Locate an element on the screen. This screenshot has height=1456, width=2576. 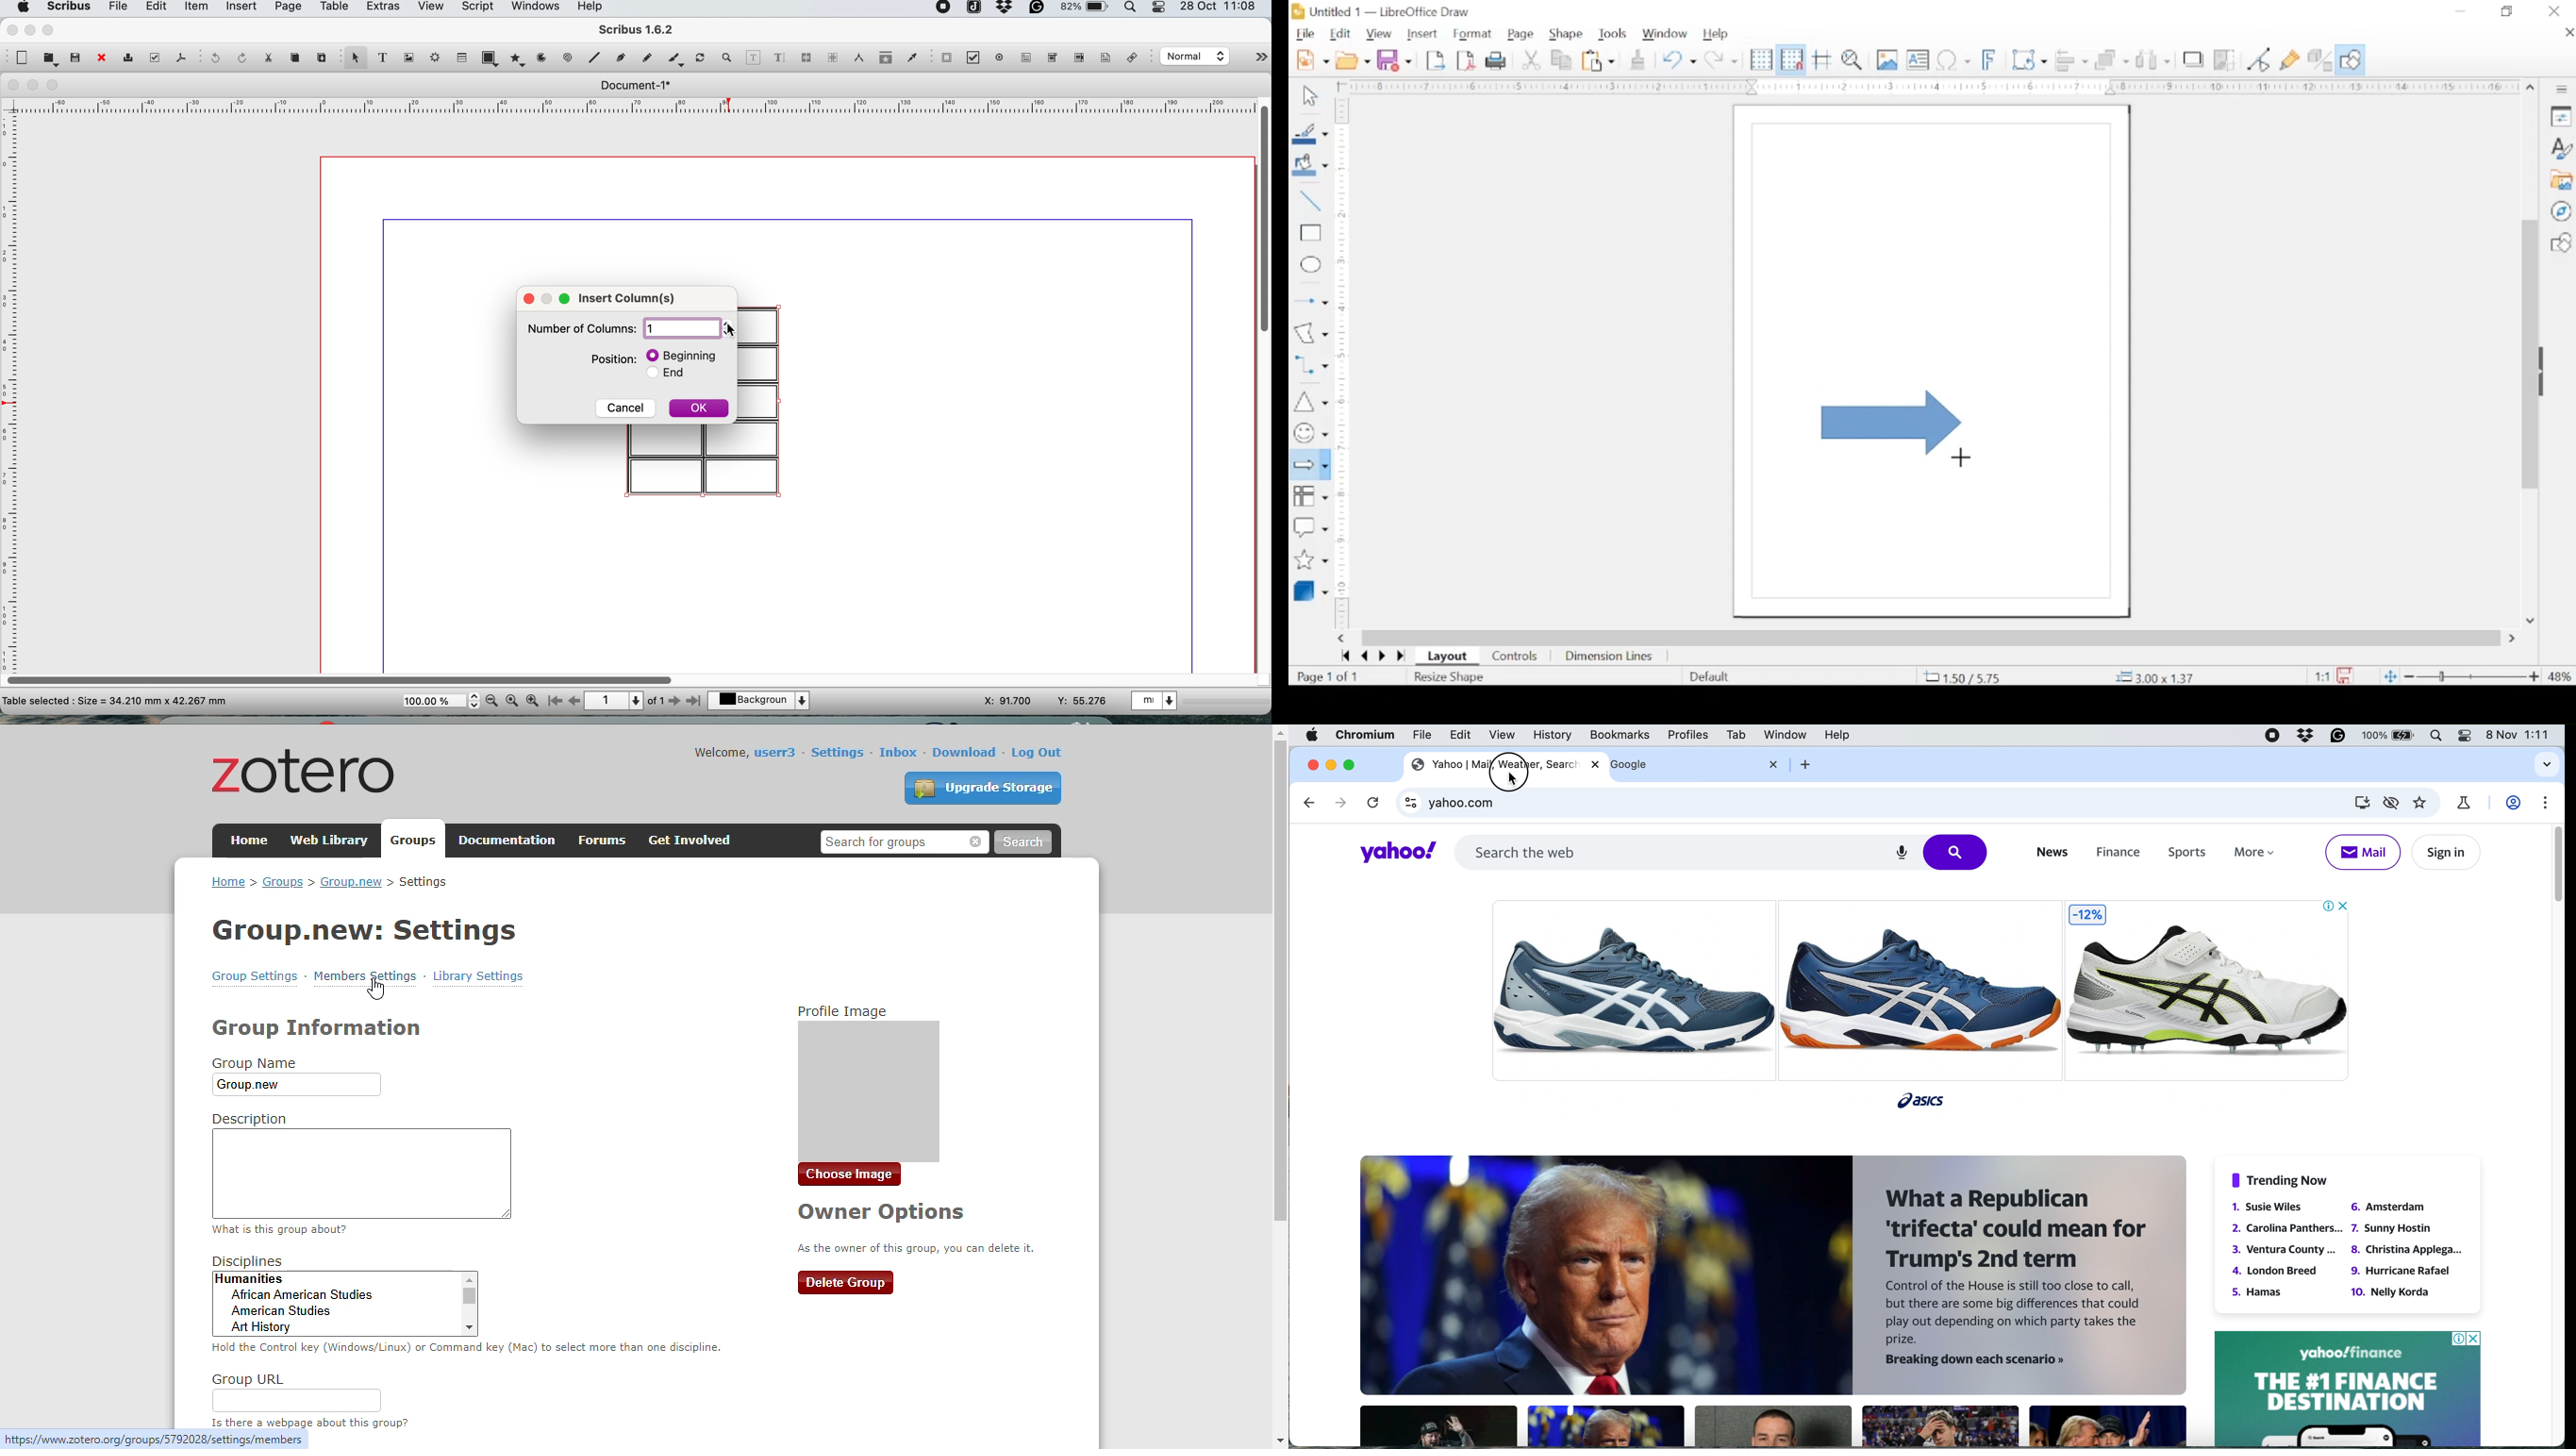
help is located at coordinates (1716, 34).